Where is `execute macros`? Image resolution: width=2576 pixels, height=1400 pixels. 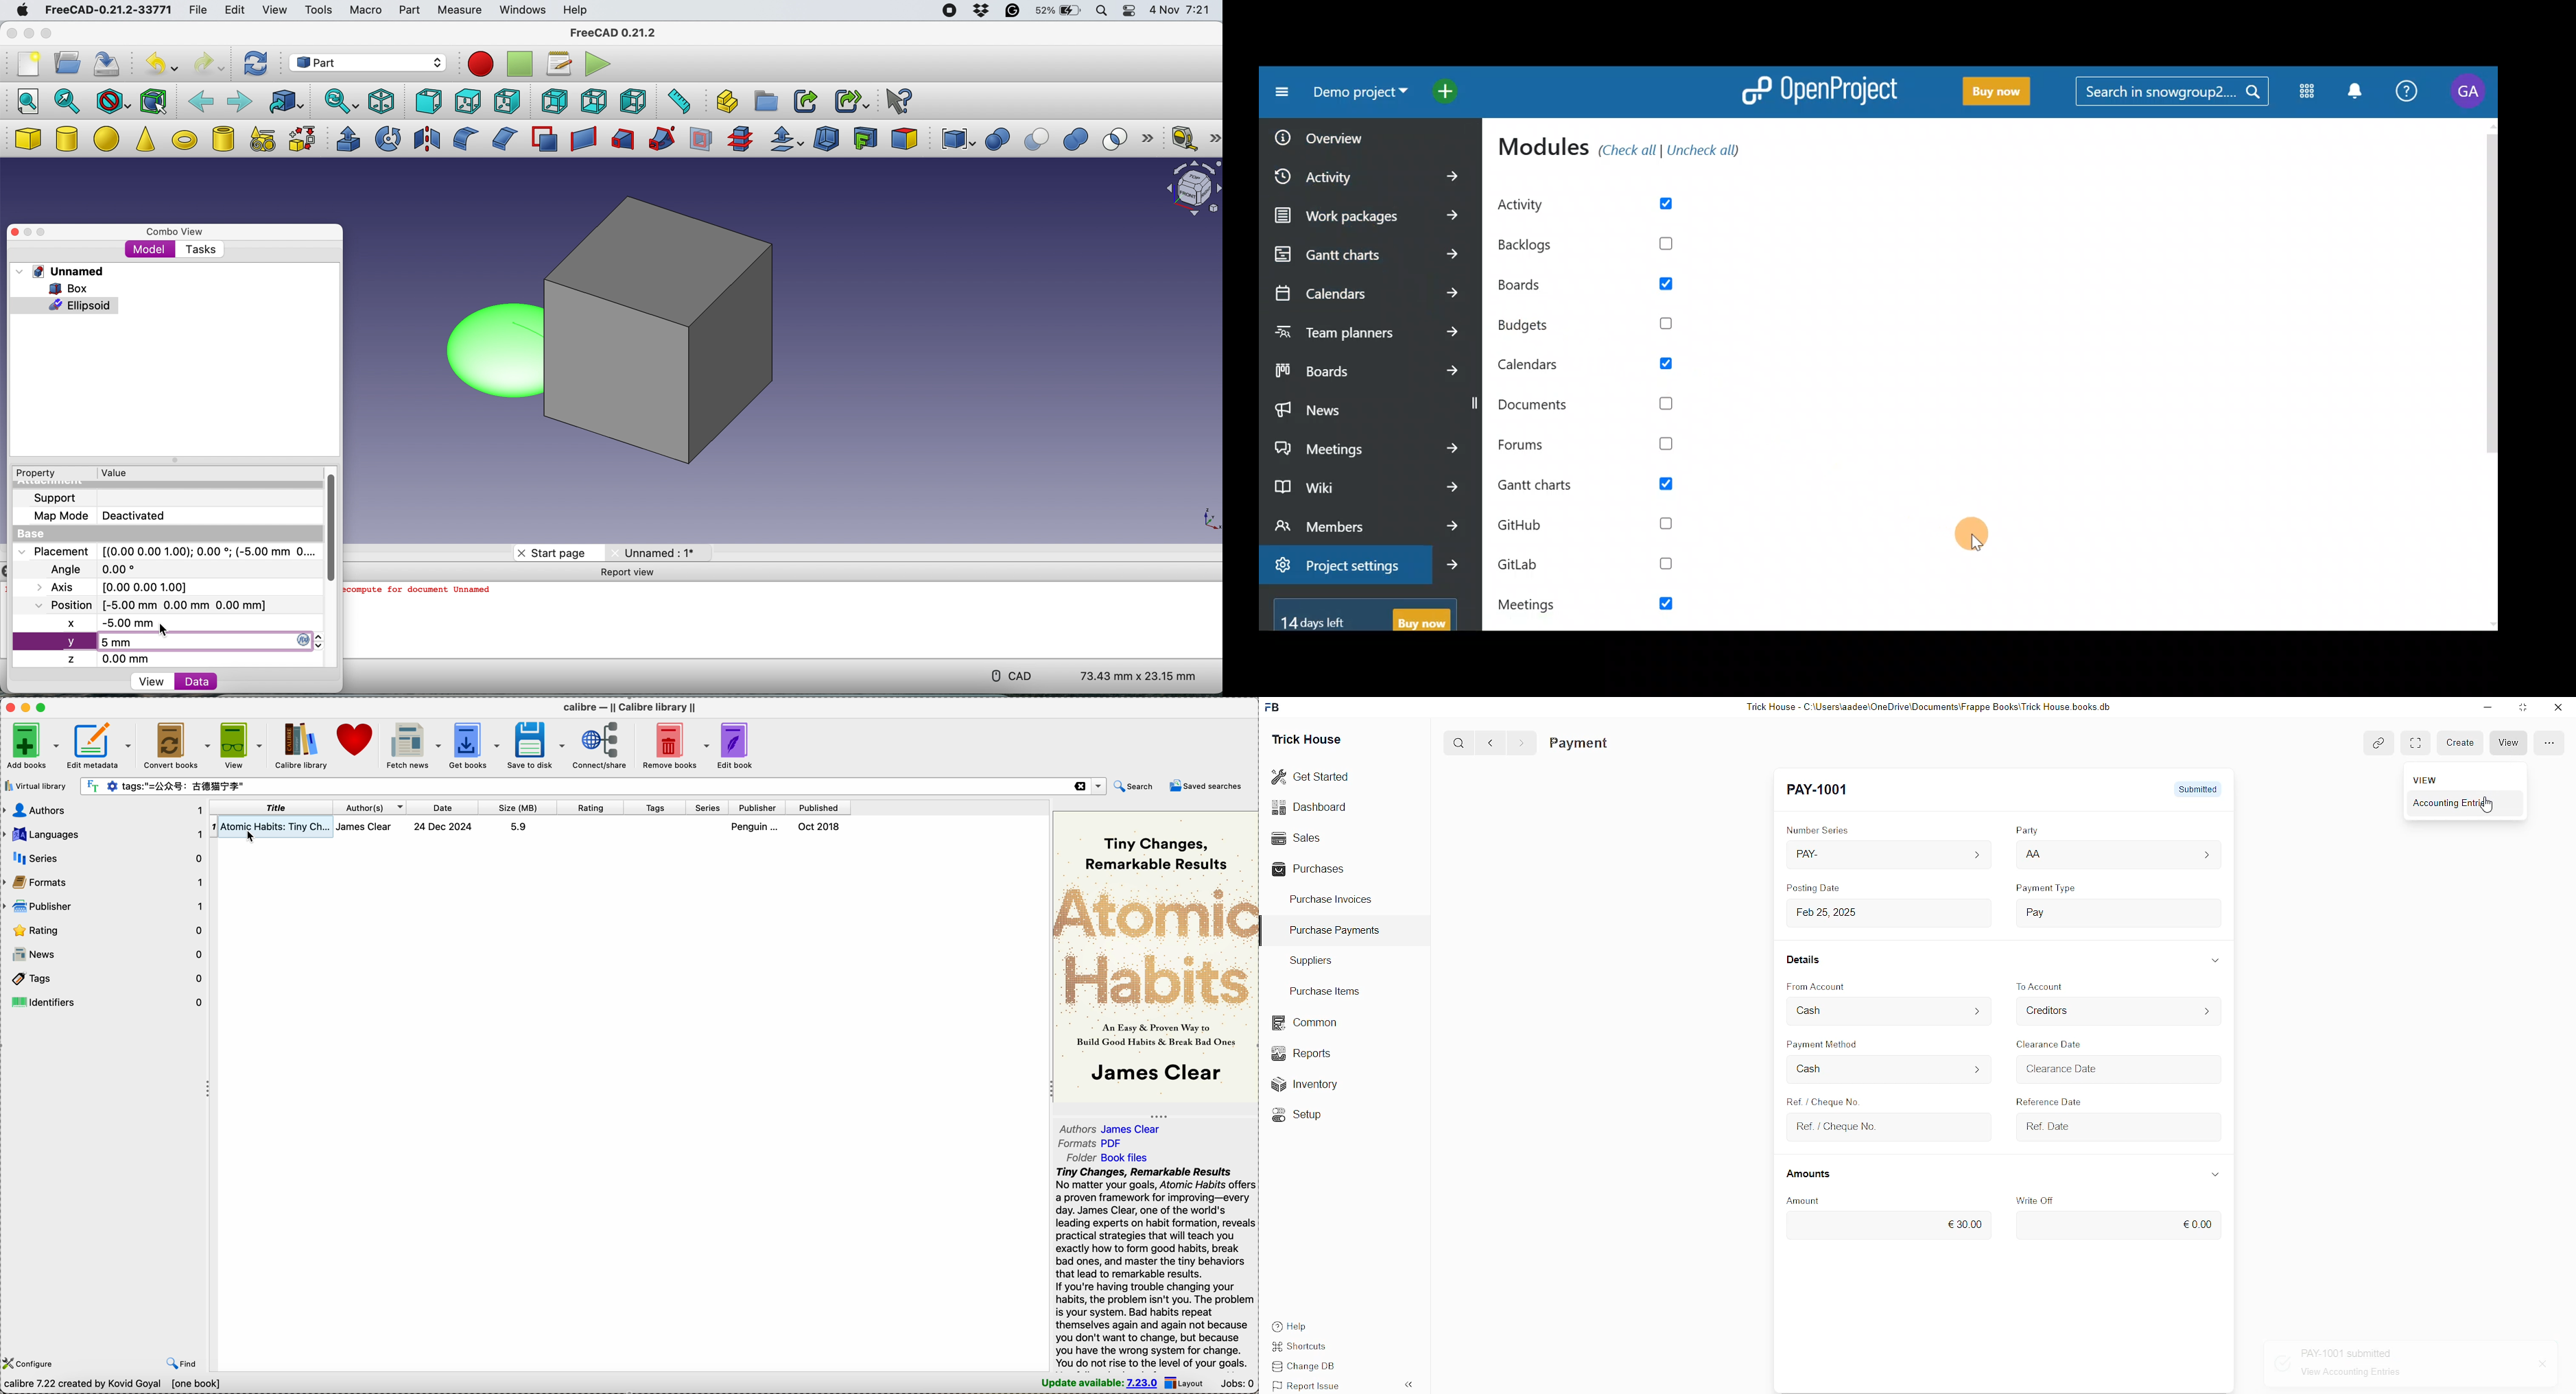 execute macros is located at coordinates (596, 65).